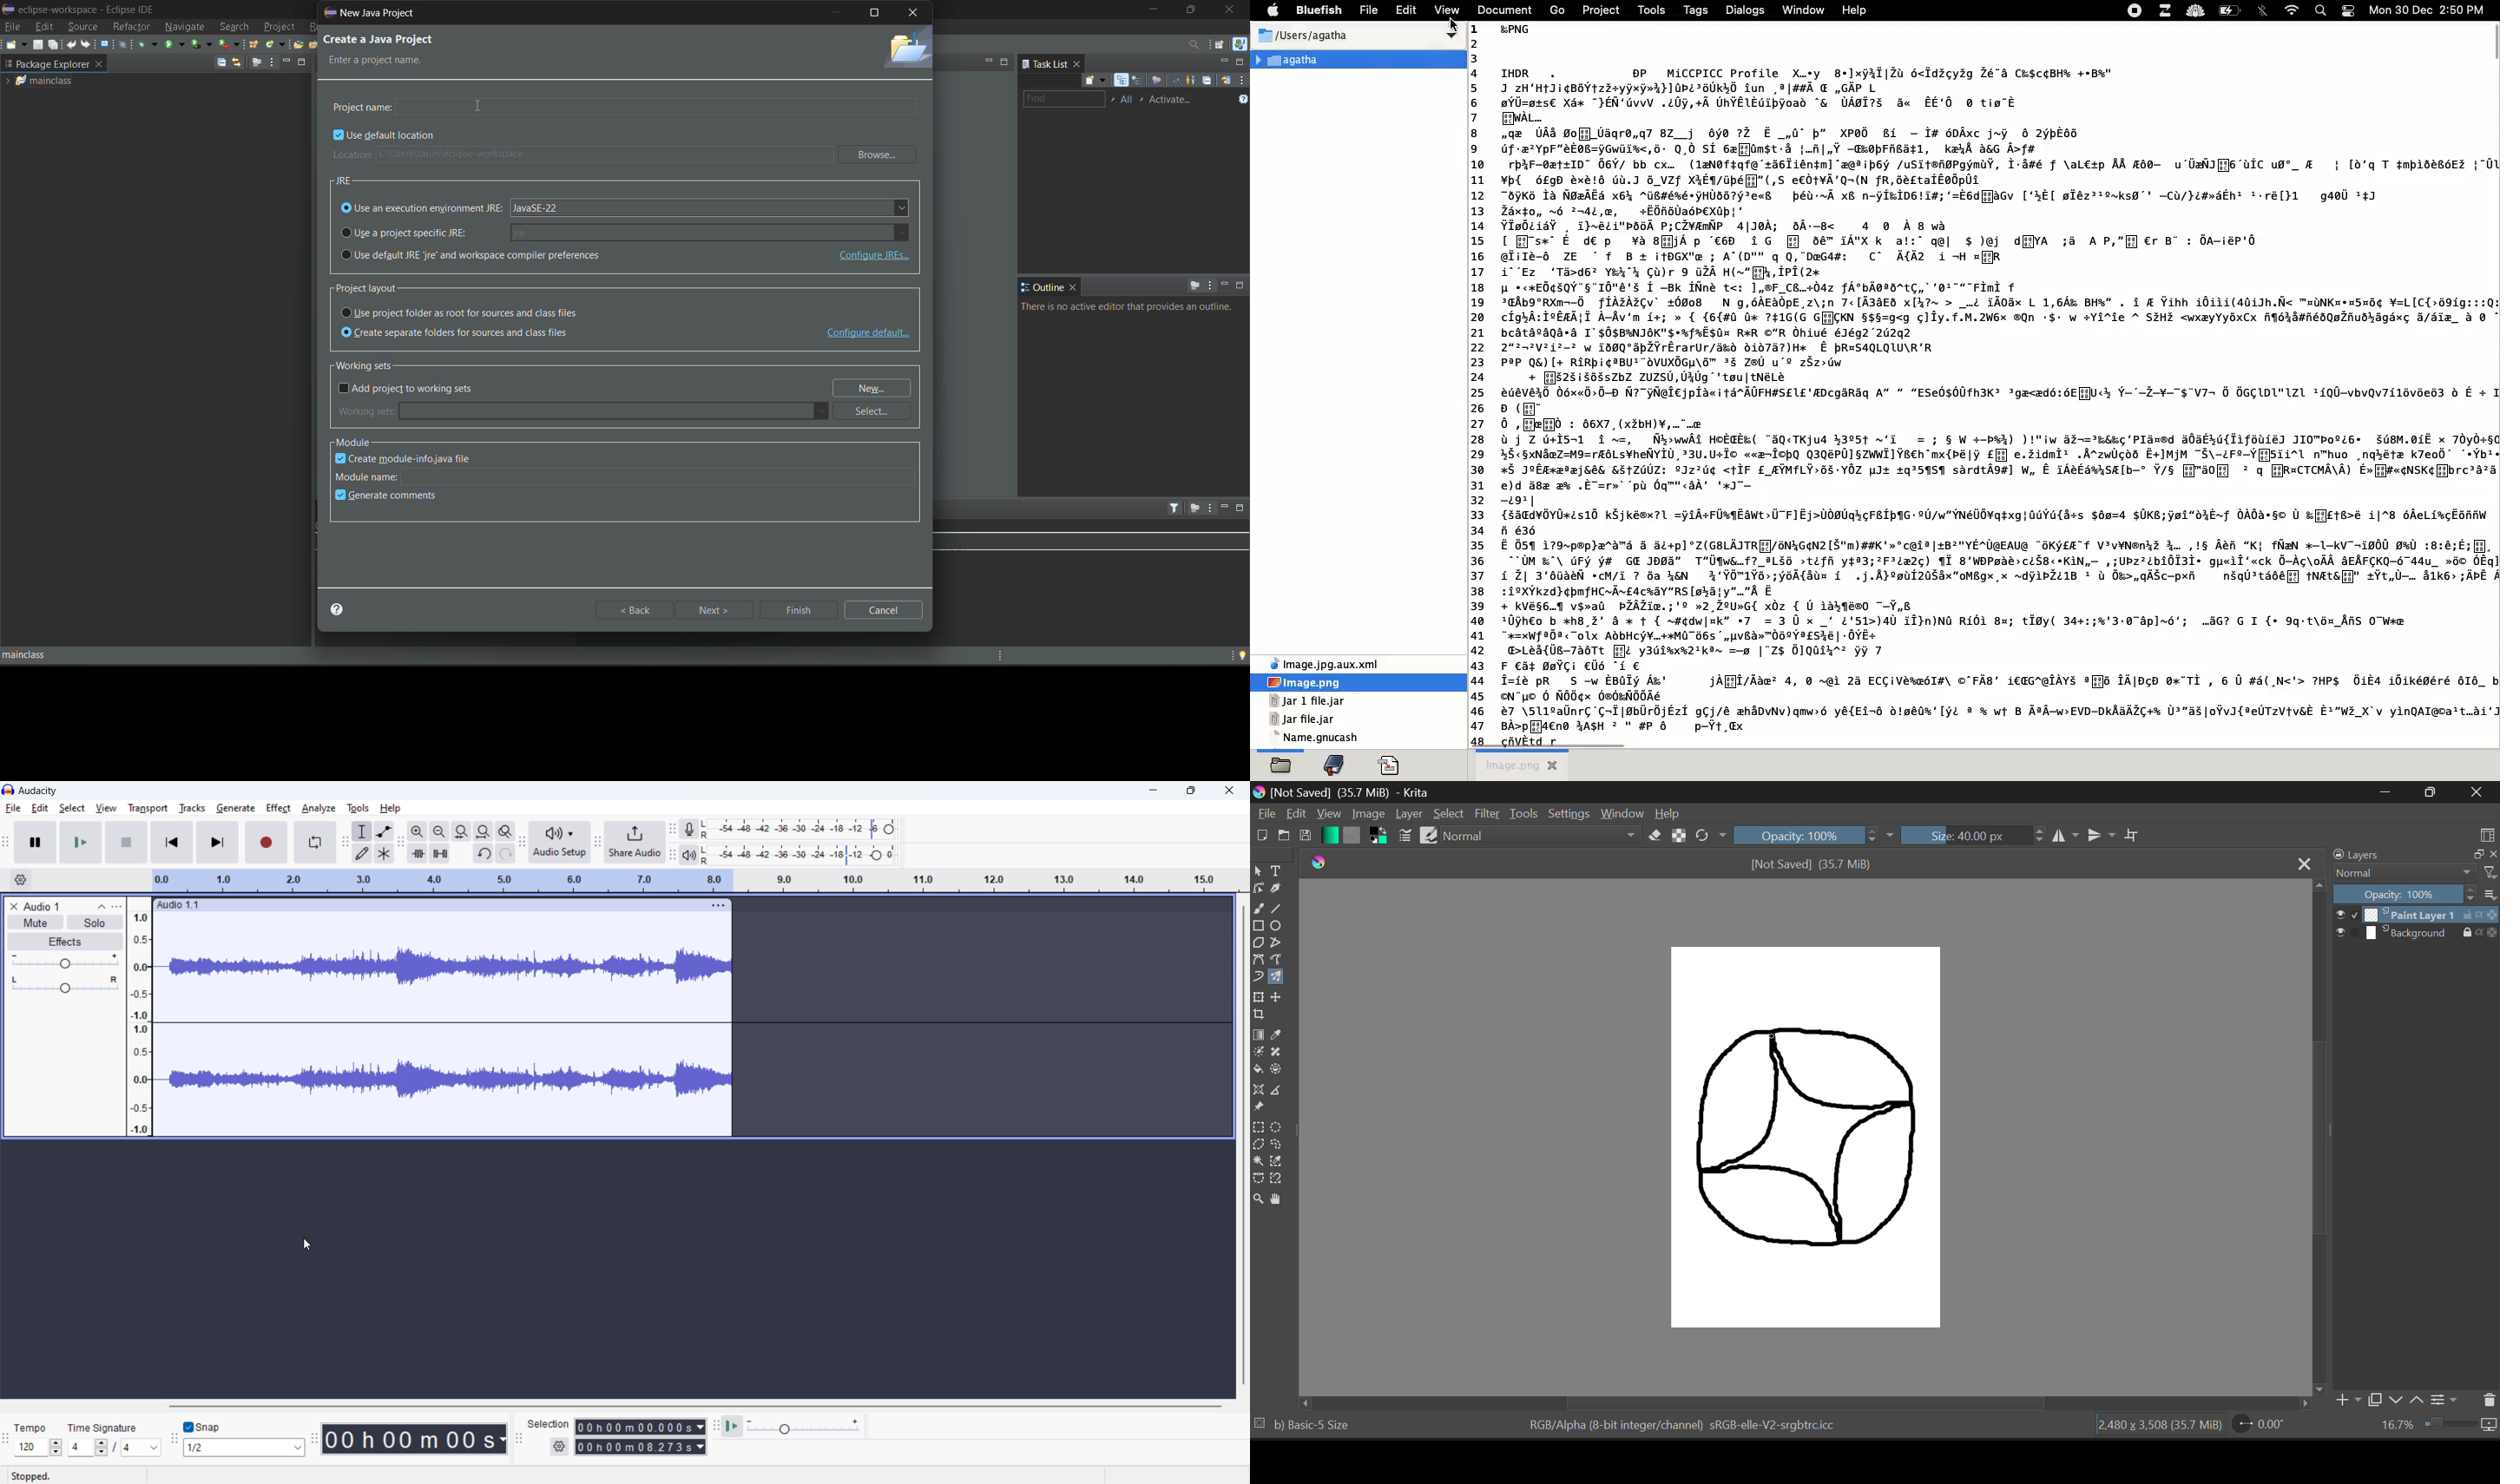 The height and width of the screenshot is (1484, 2520). I want to click on title, so click(38, 791).